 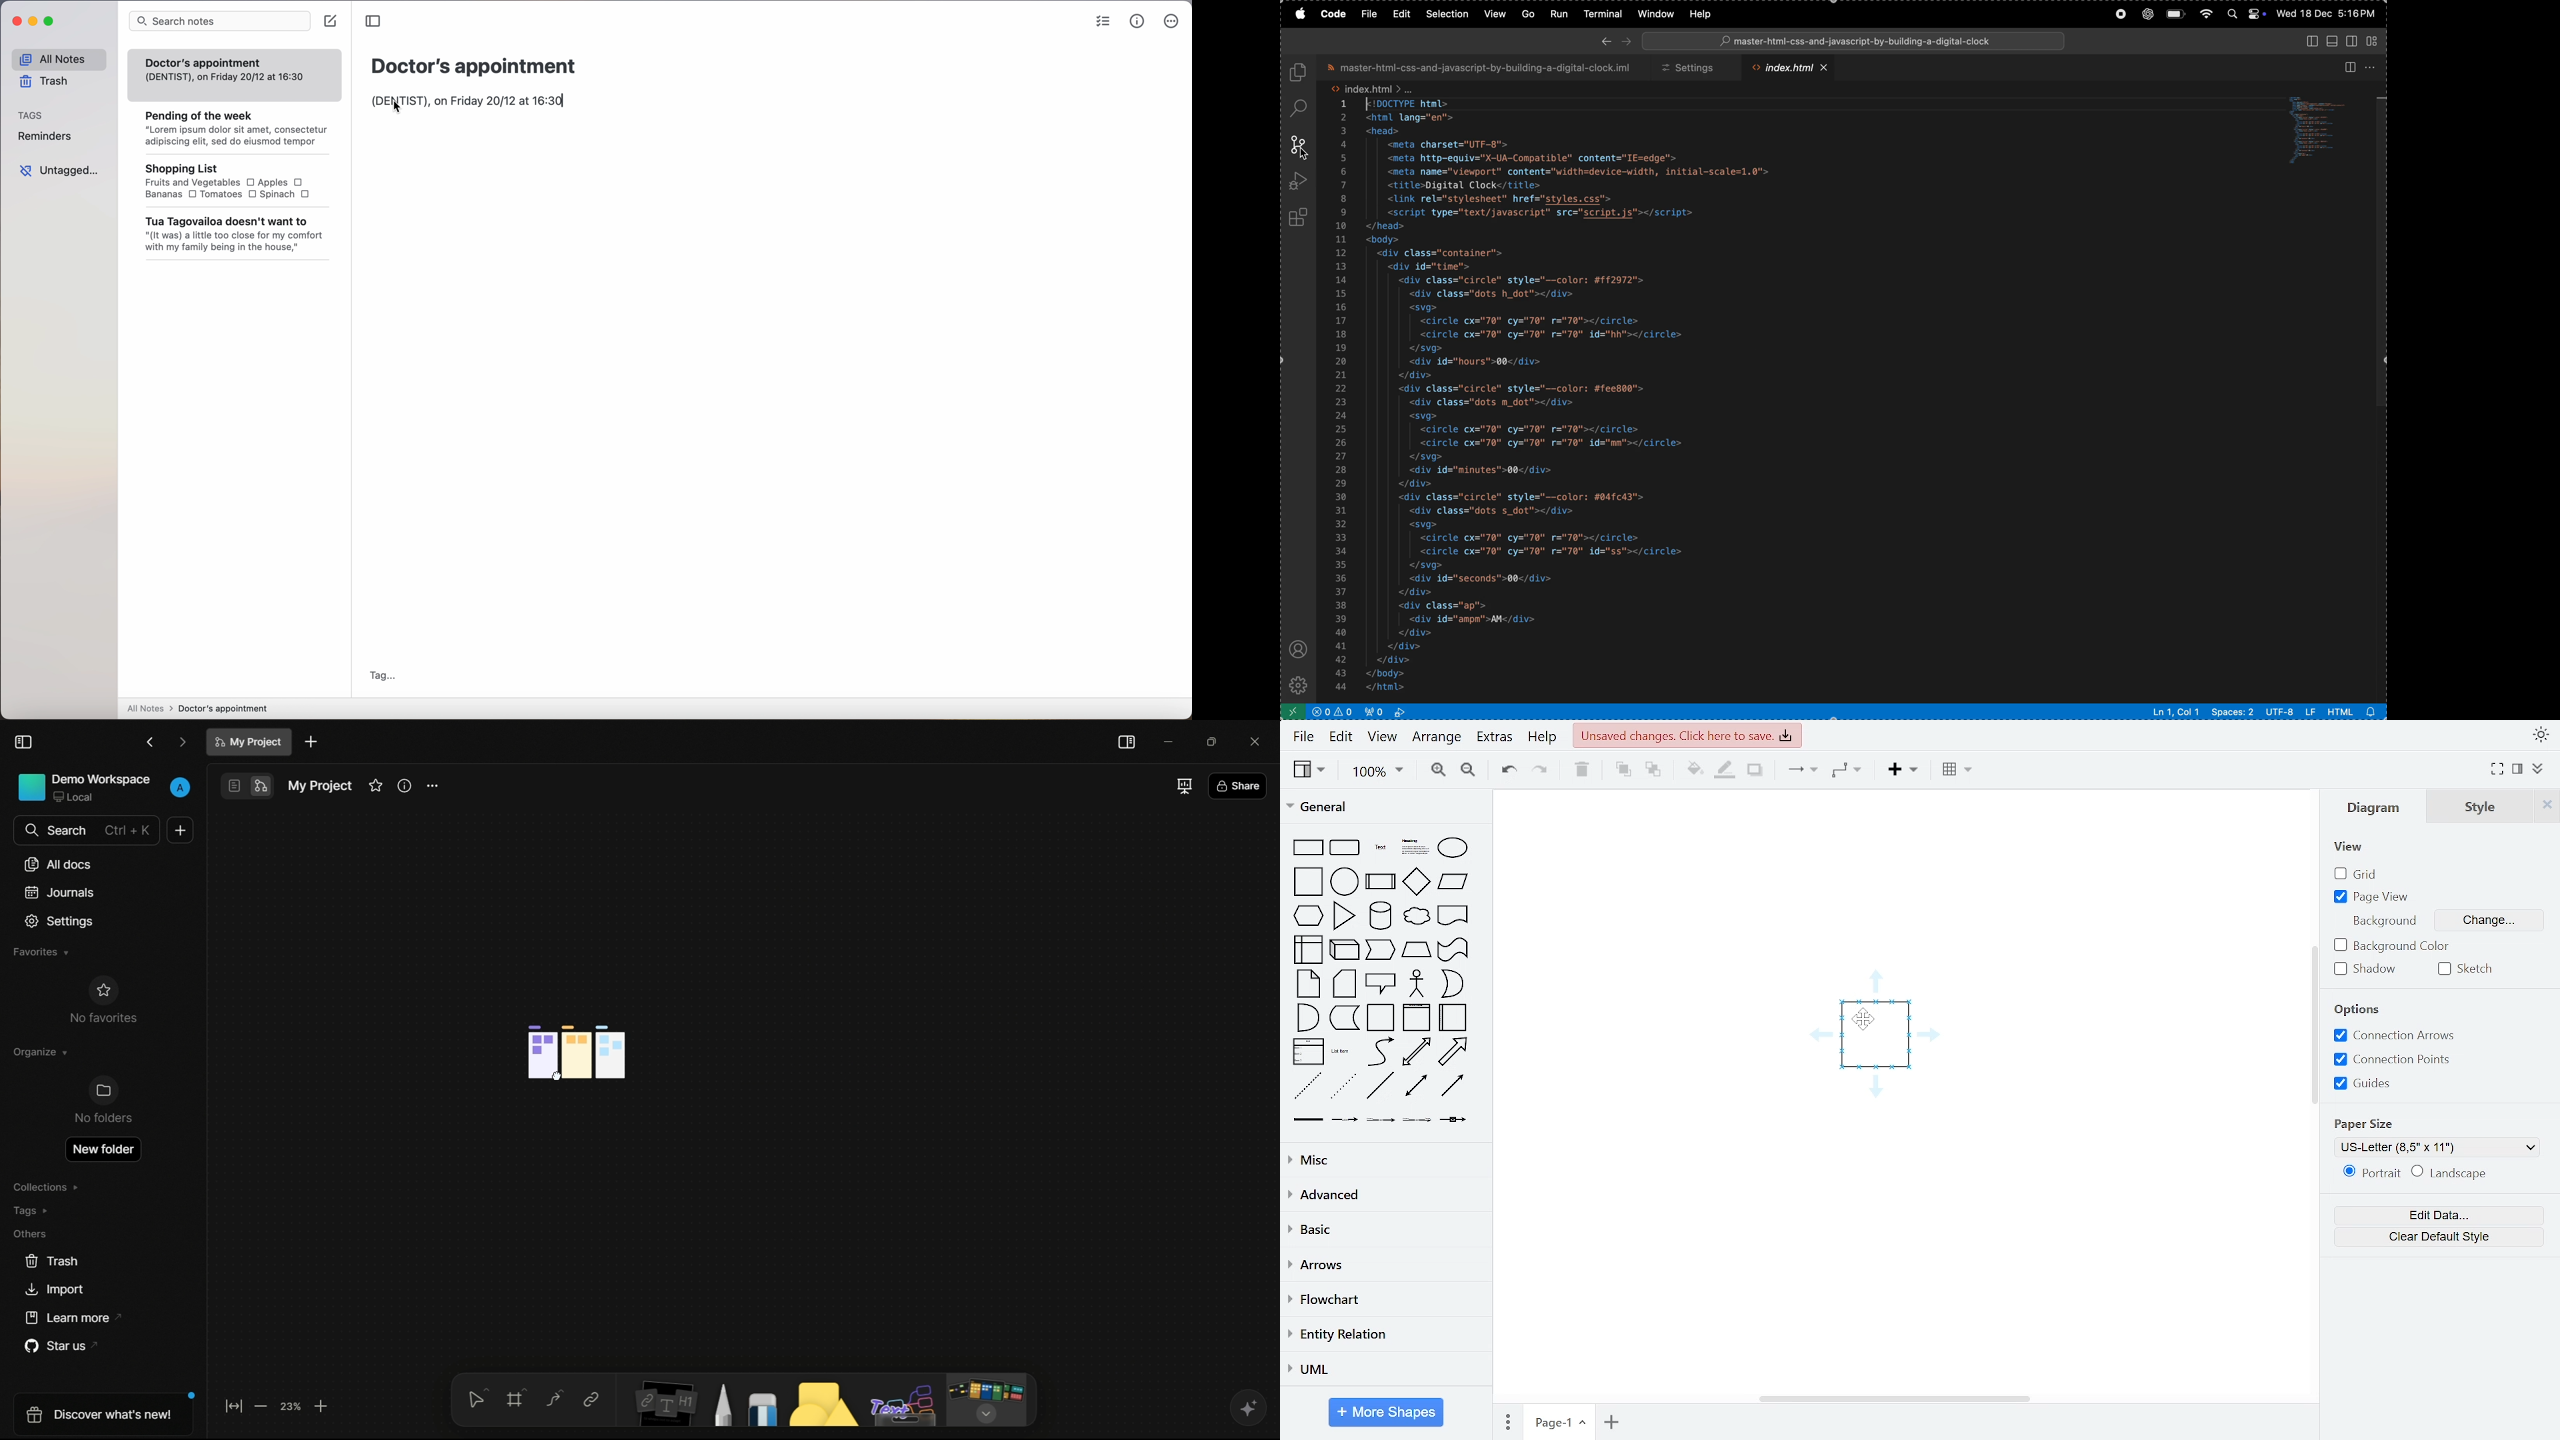 I want to click on fullscreen, so click(x=2496, y=768).